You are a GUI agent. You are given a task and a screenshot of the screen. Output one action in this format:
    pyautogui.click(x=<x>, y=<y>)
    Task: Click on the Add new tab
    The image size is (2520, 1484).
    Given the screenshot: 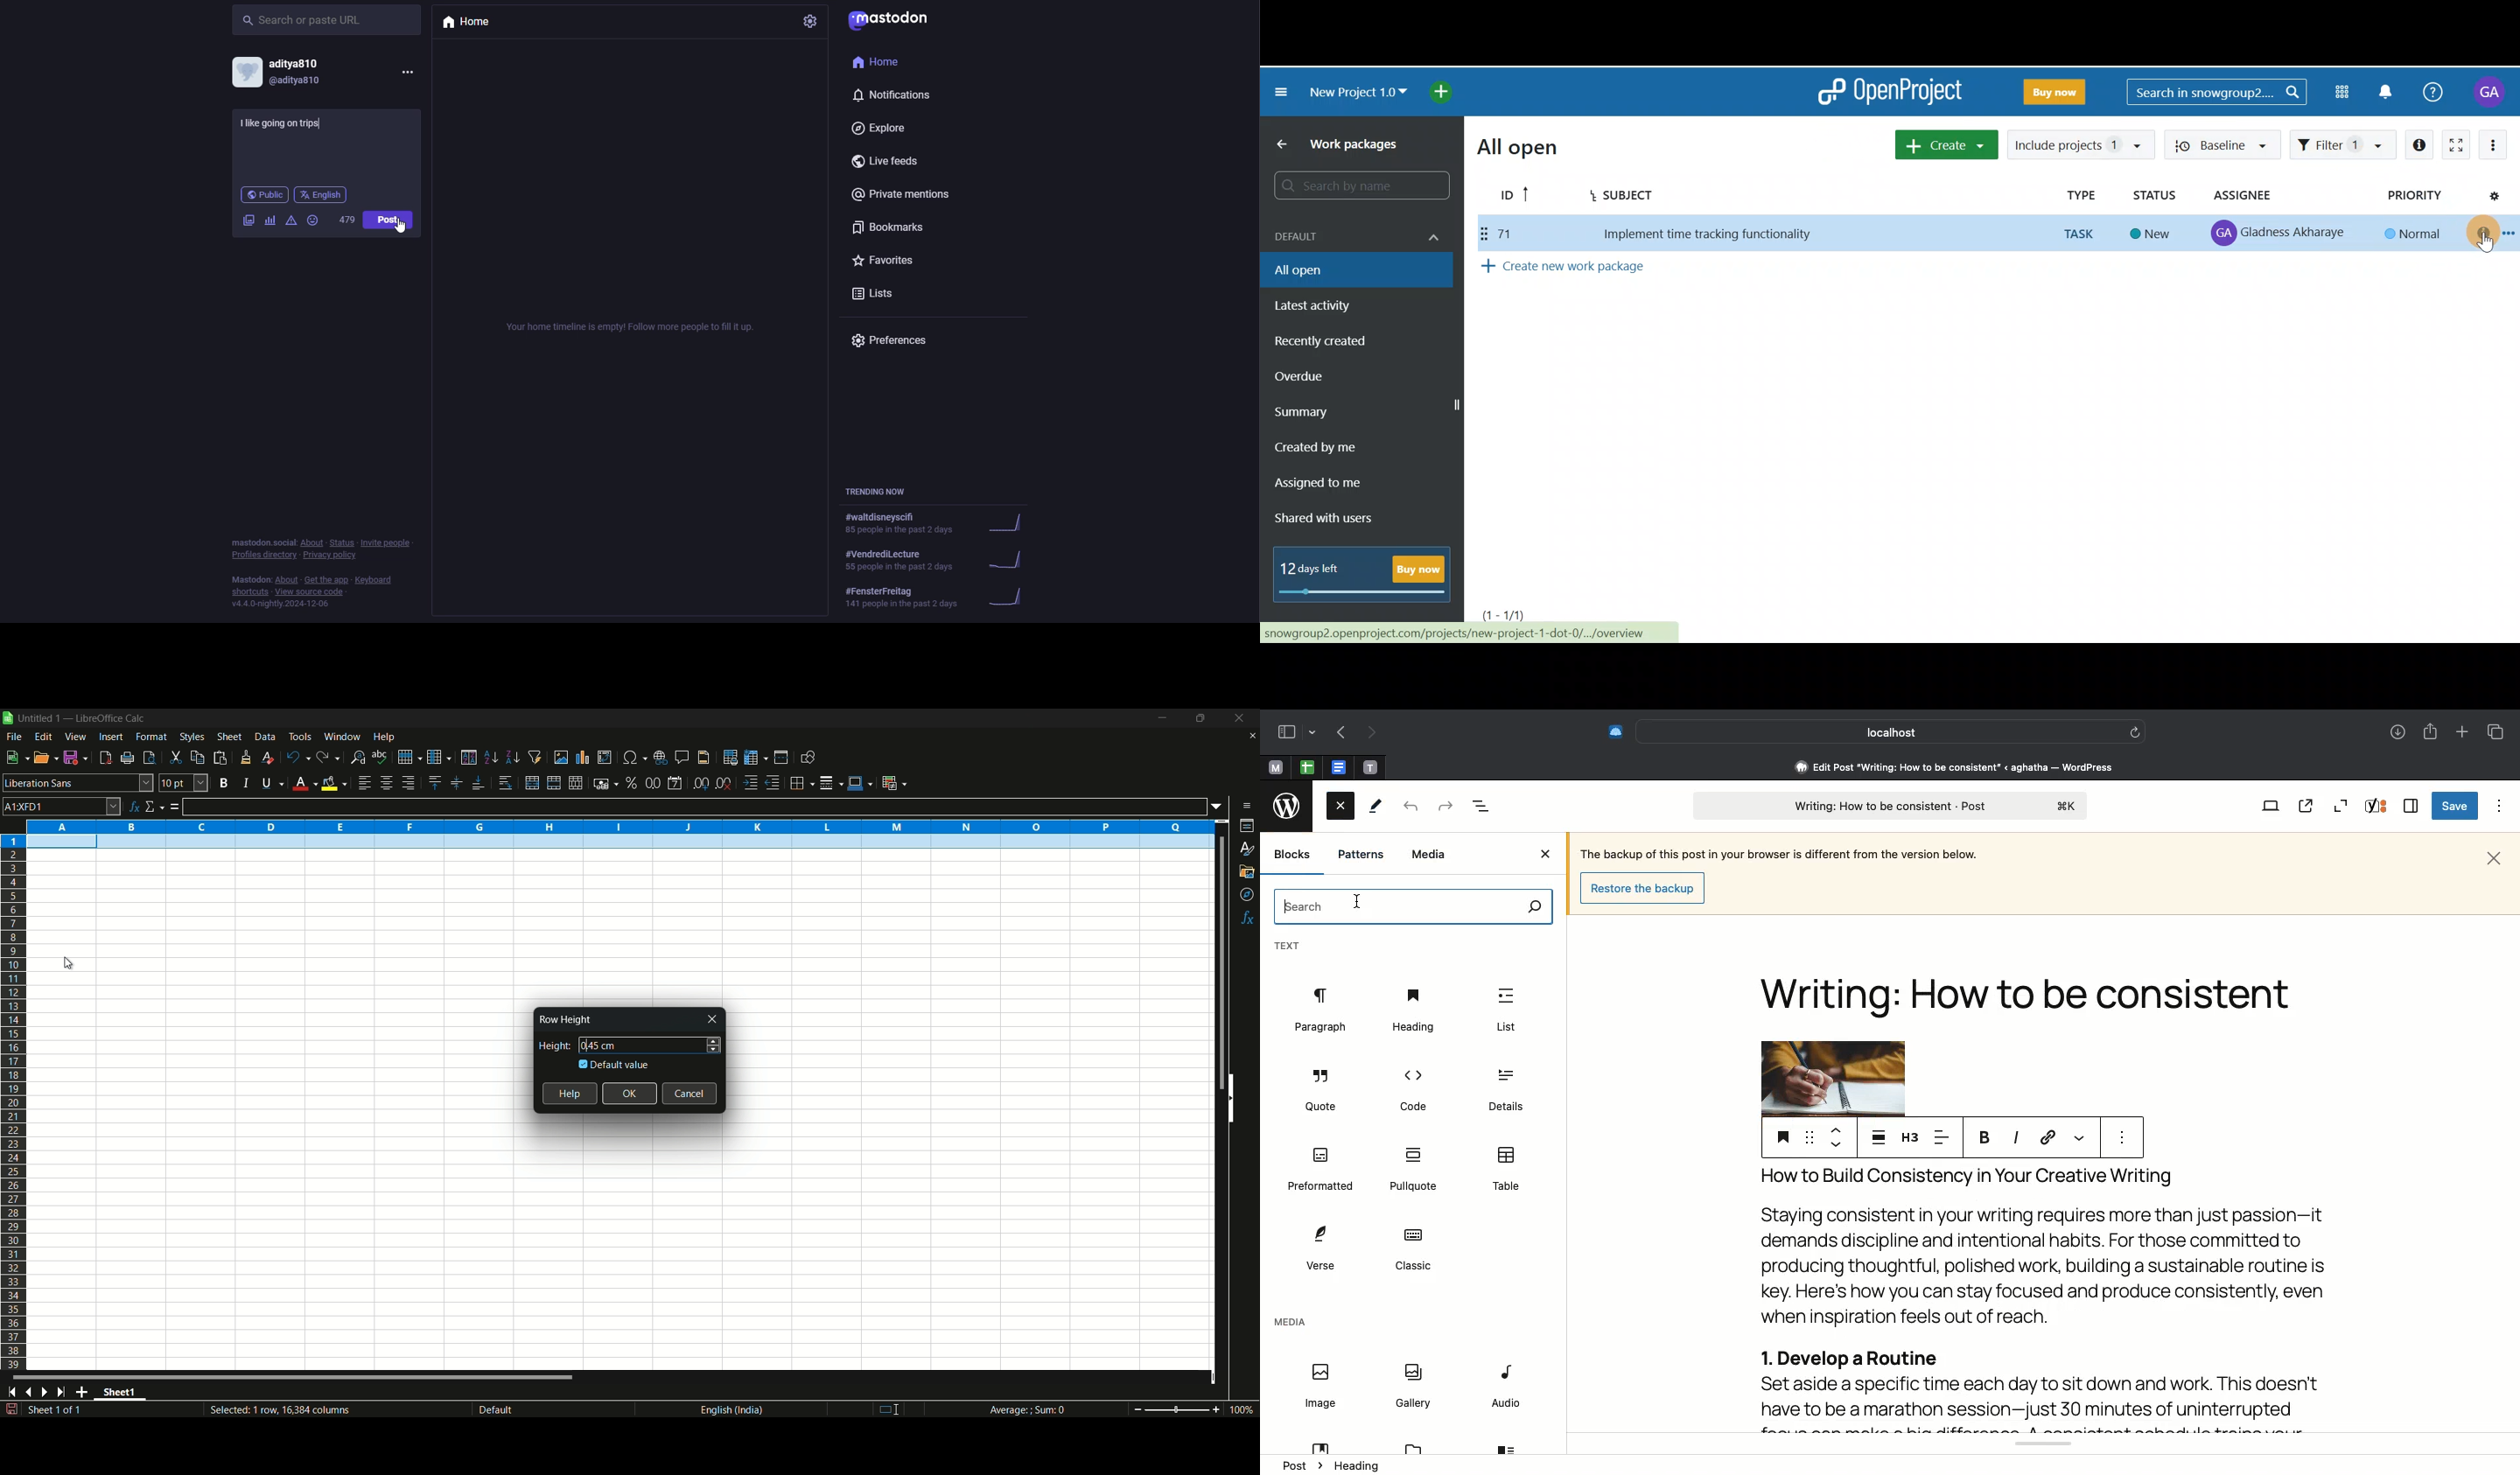 What is the action you would take?
    pyautogui.click(x=2464, y=731)
    